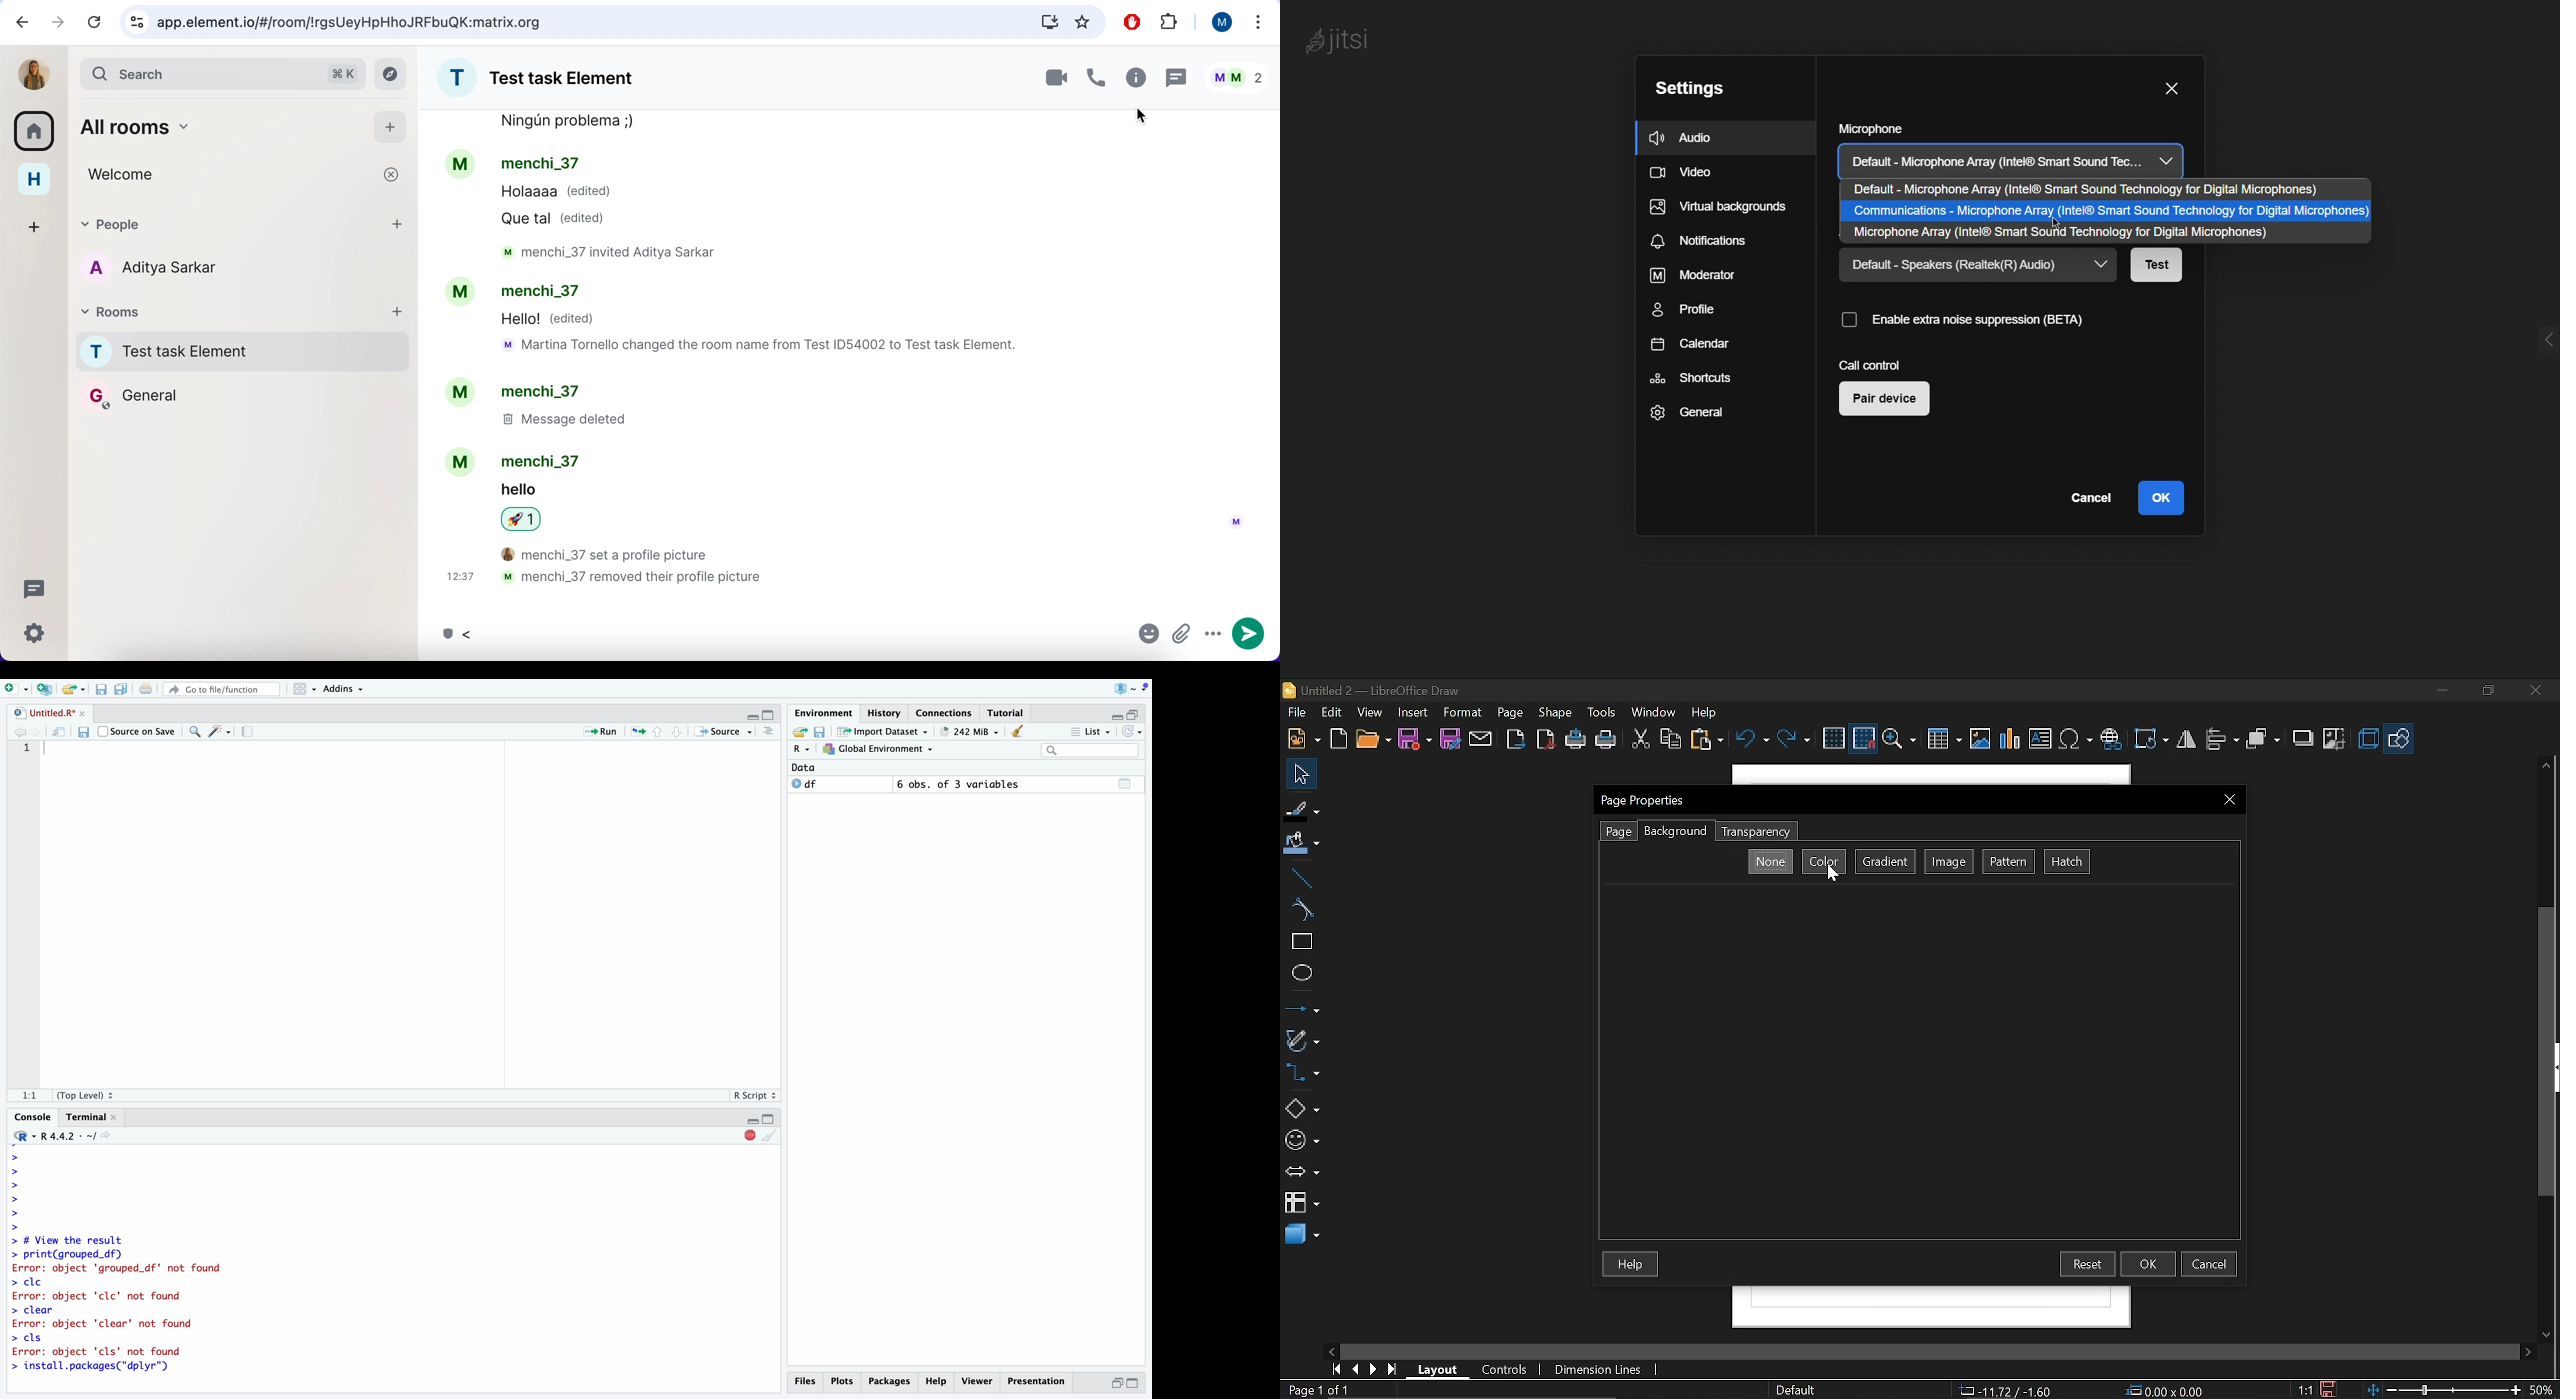  What do you see at coordinates (73, 688) in the screenshot?
I see `Open an existing file` at bounding box center [73, 688].